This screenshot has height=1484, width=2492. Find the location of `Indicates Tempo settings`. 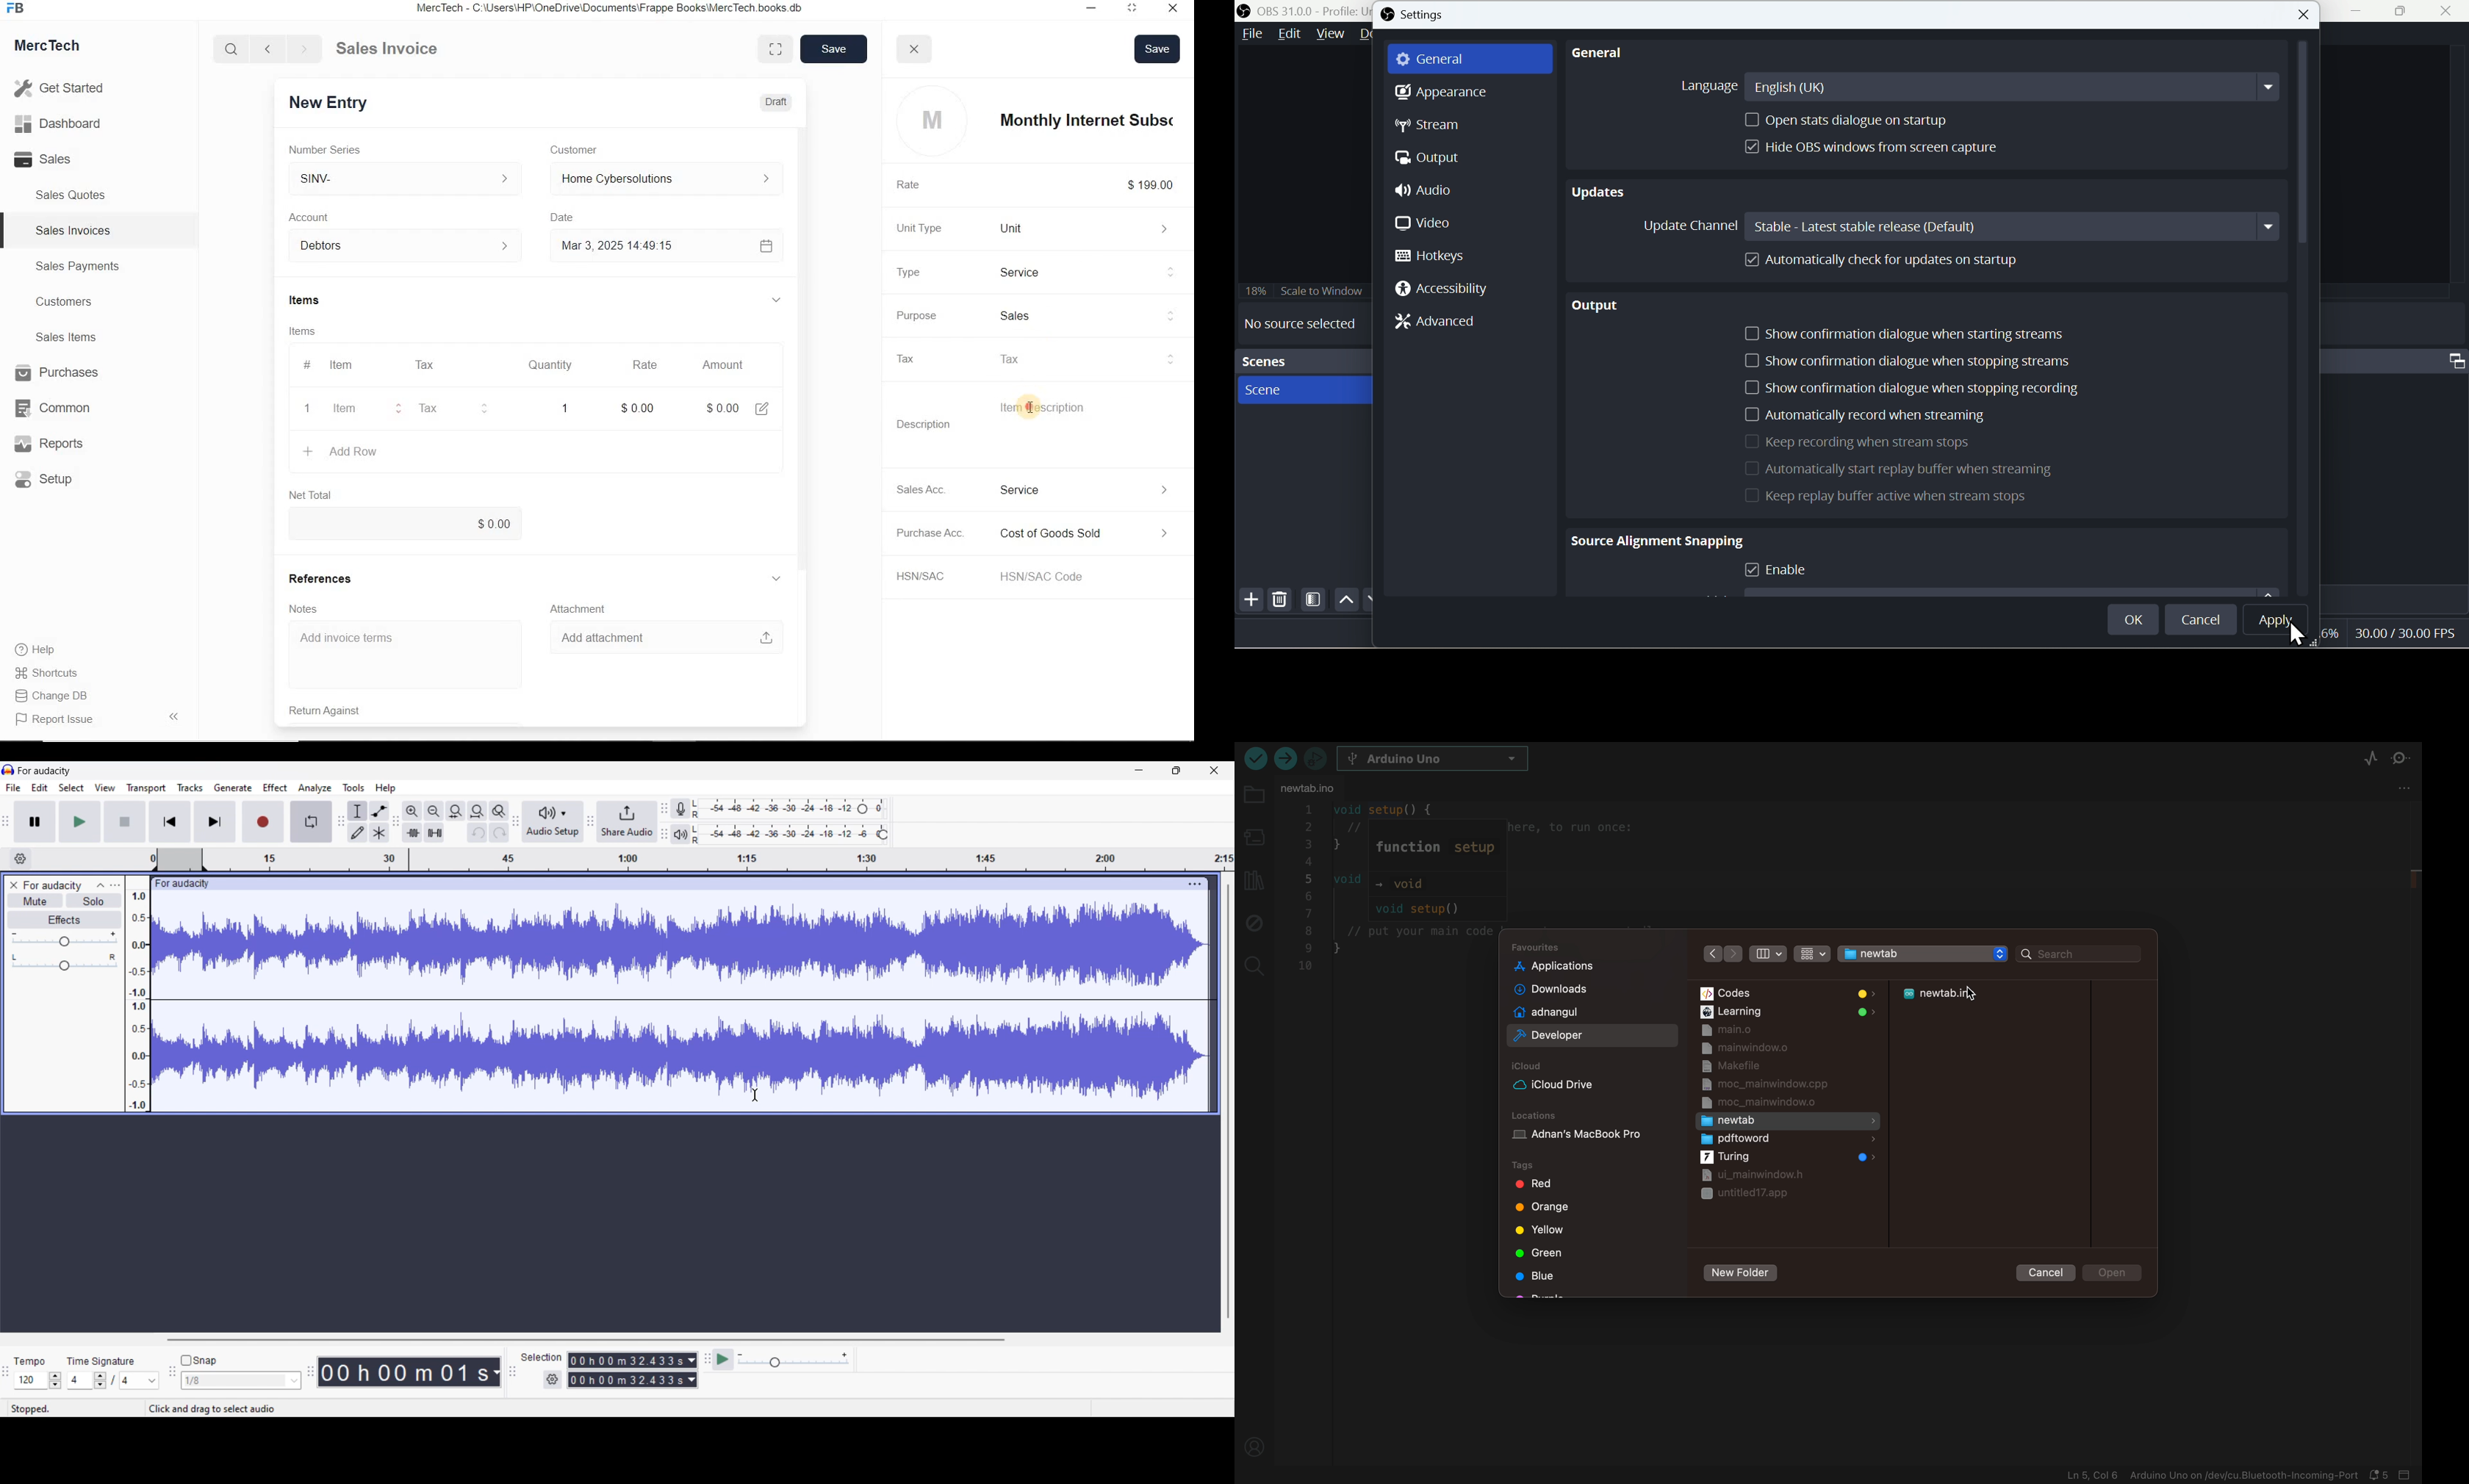

Indicates Tempo settings is located at coordinates (30, 1361).